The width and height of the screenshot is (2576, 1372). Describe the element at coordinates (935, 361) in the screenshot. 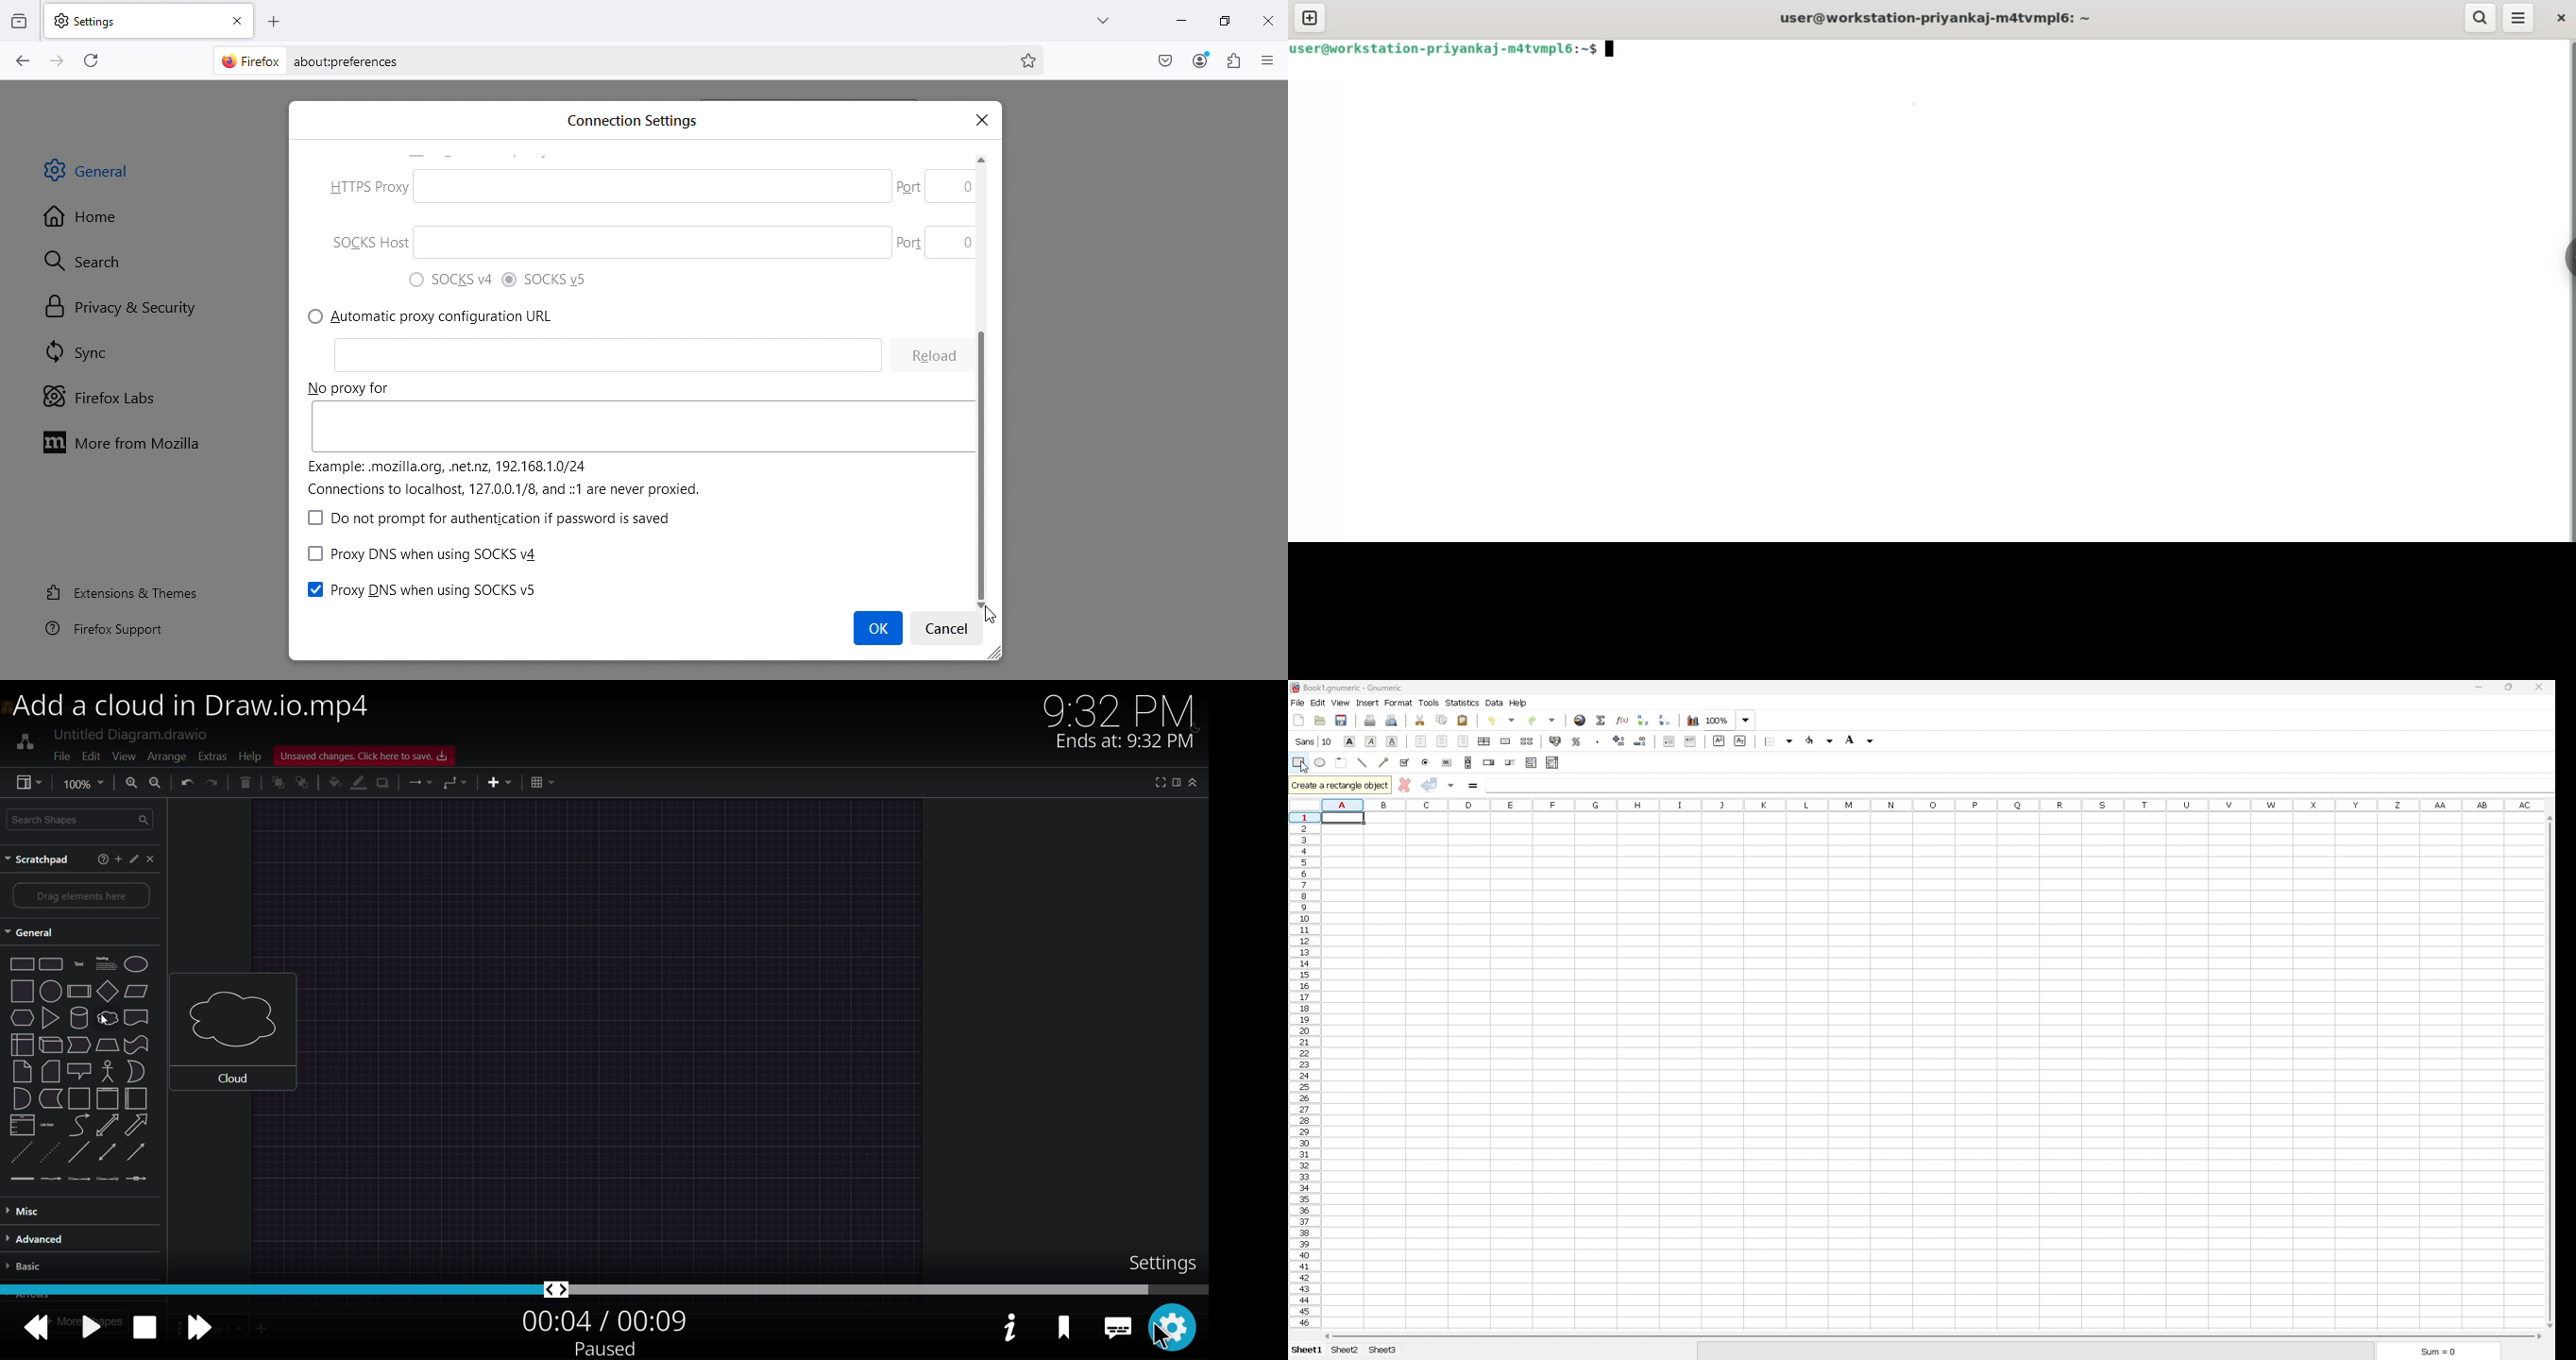

I see `Cleon 0` at that location.